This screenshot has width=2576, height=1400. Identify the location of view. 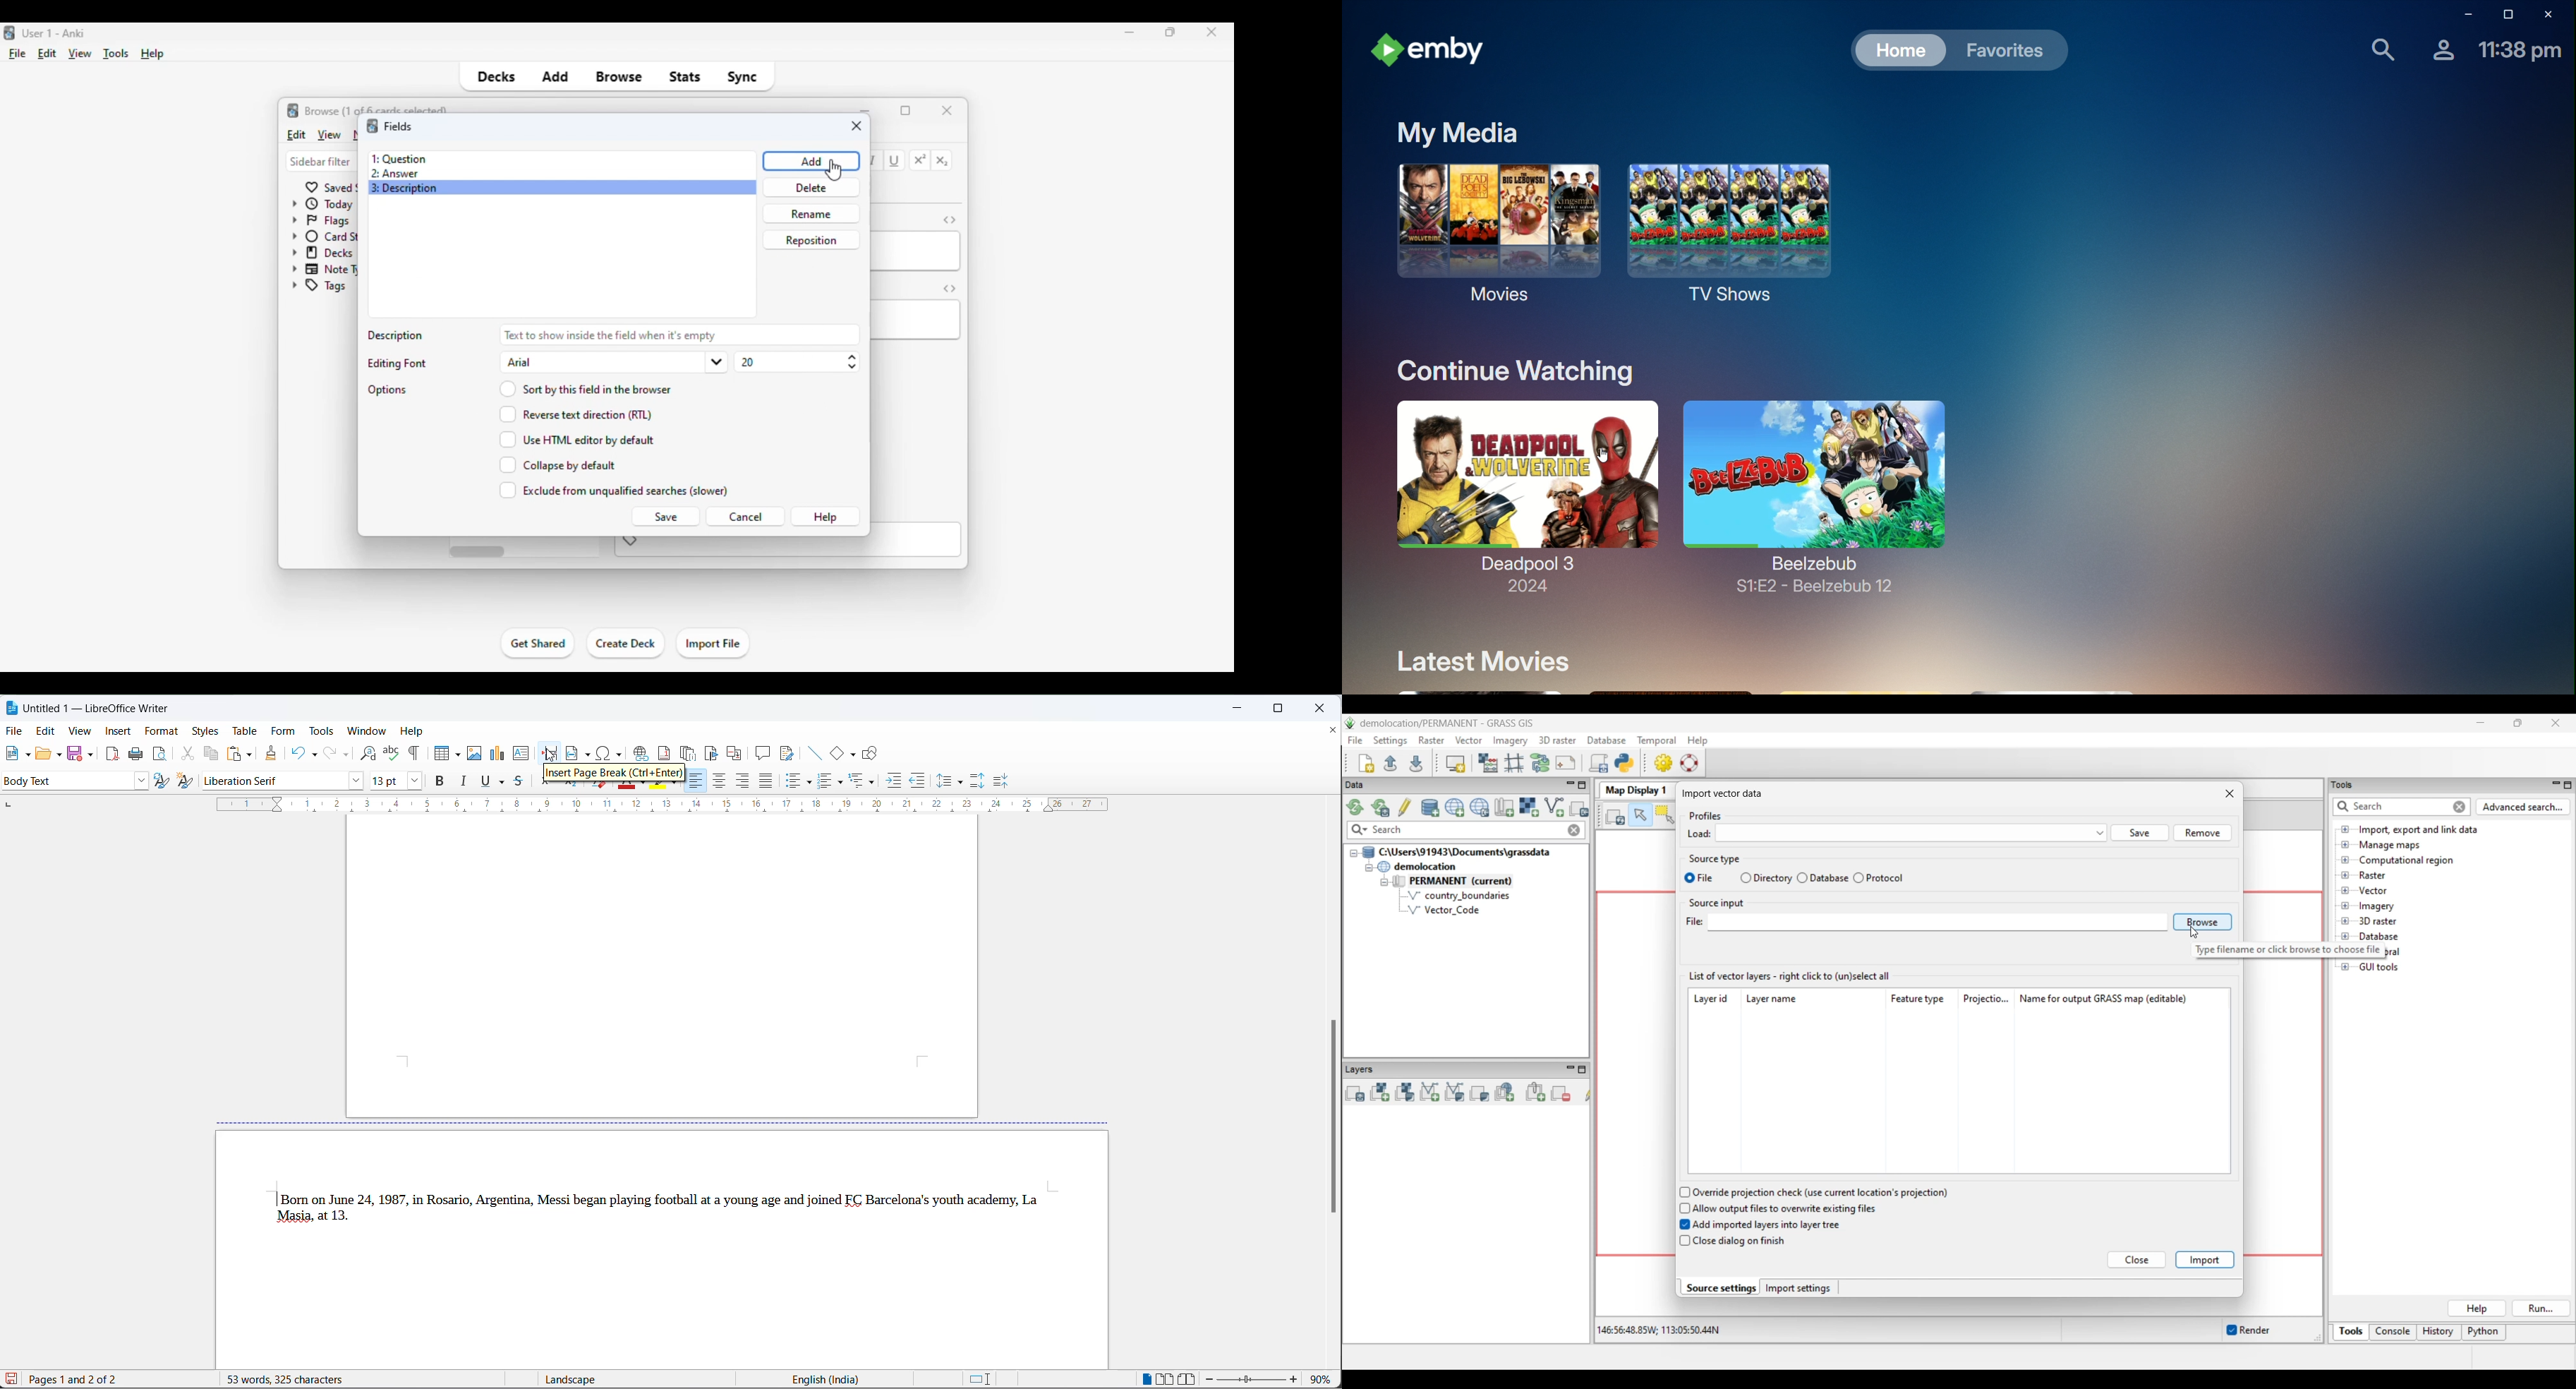
(79, 730).